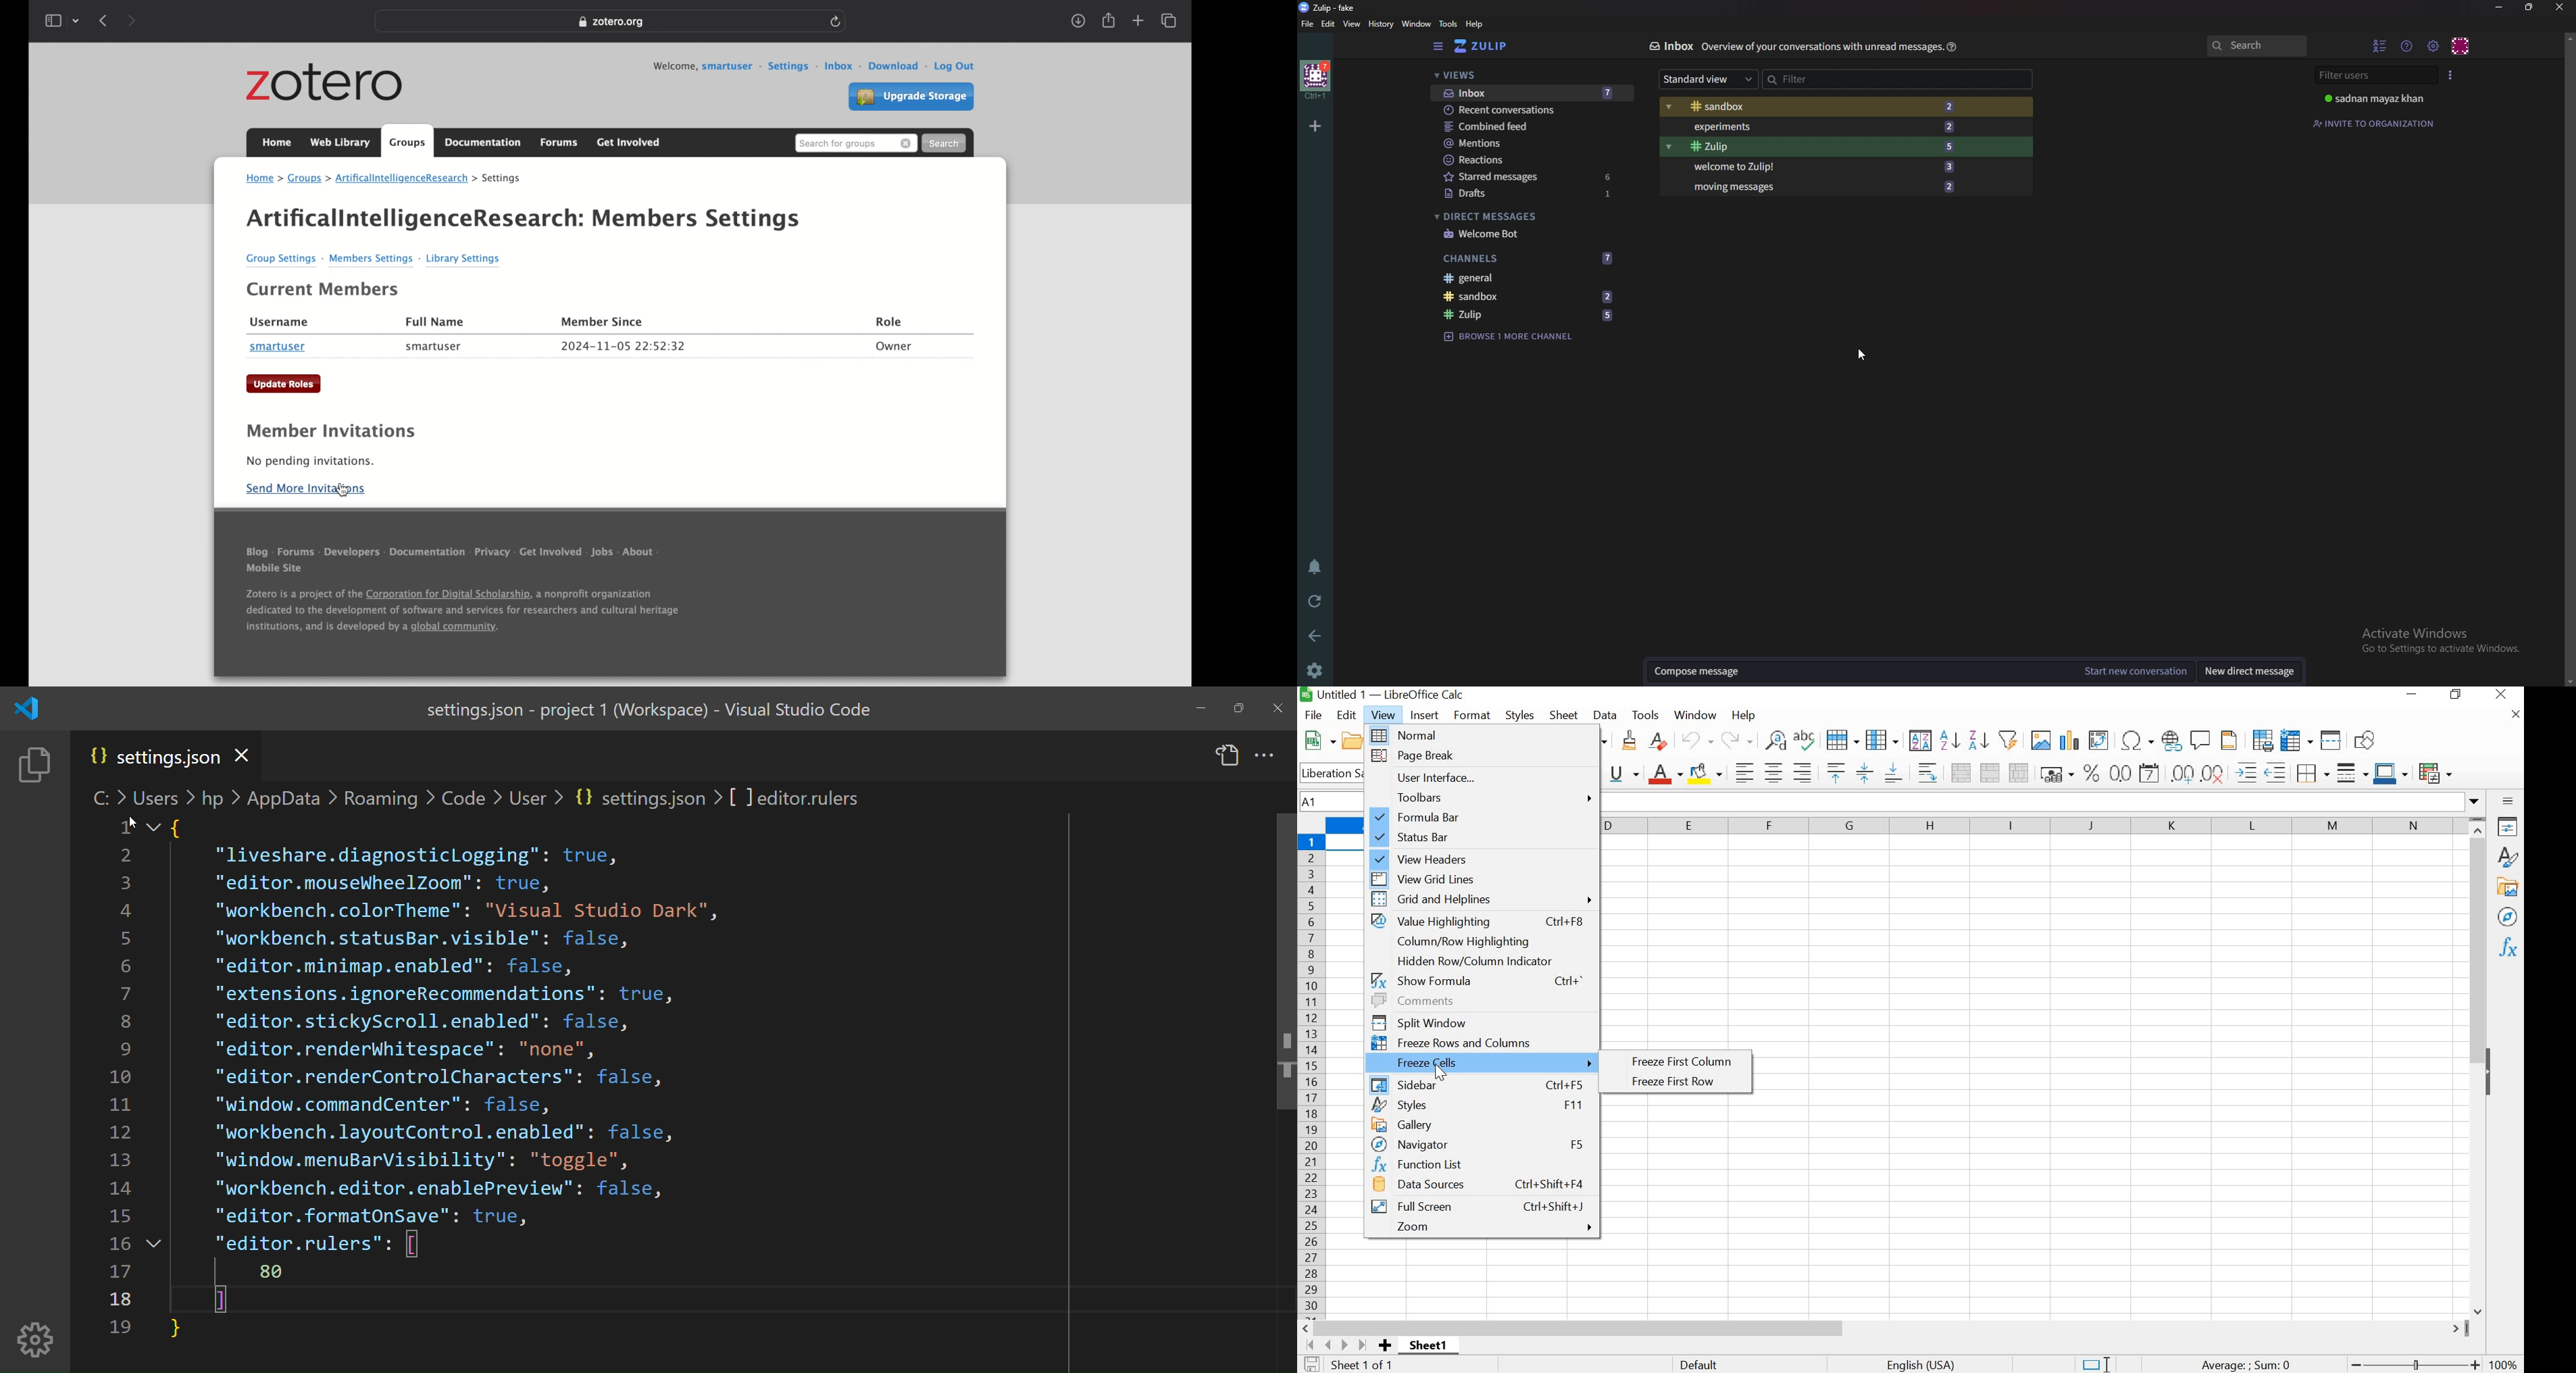  Describe the element at coordinates (1707, 772) in the screenshot. I see `BACKGROUND COLOR` at that location.